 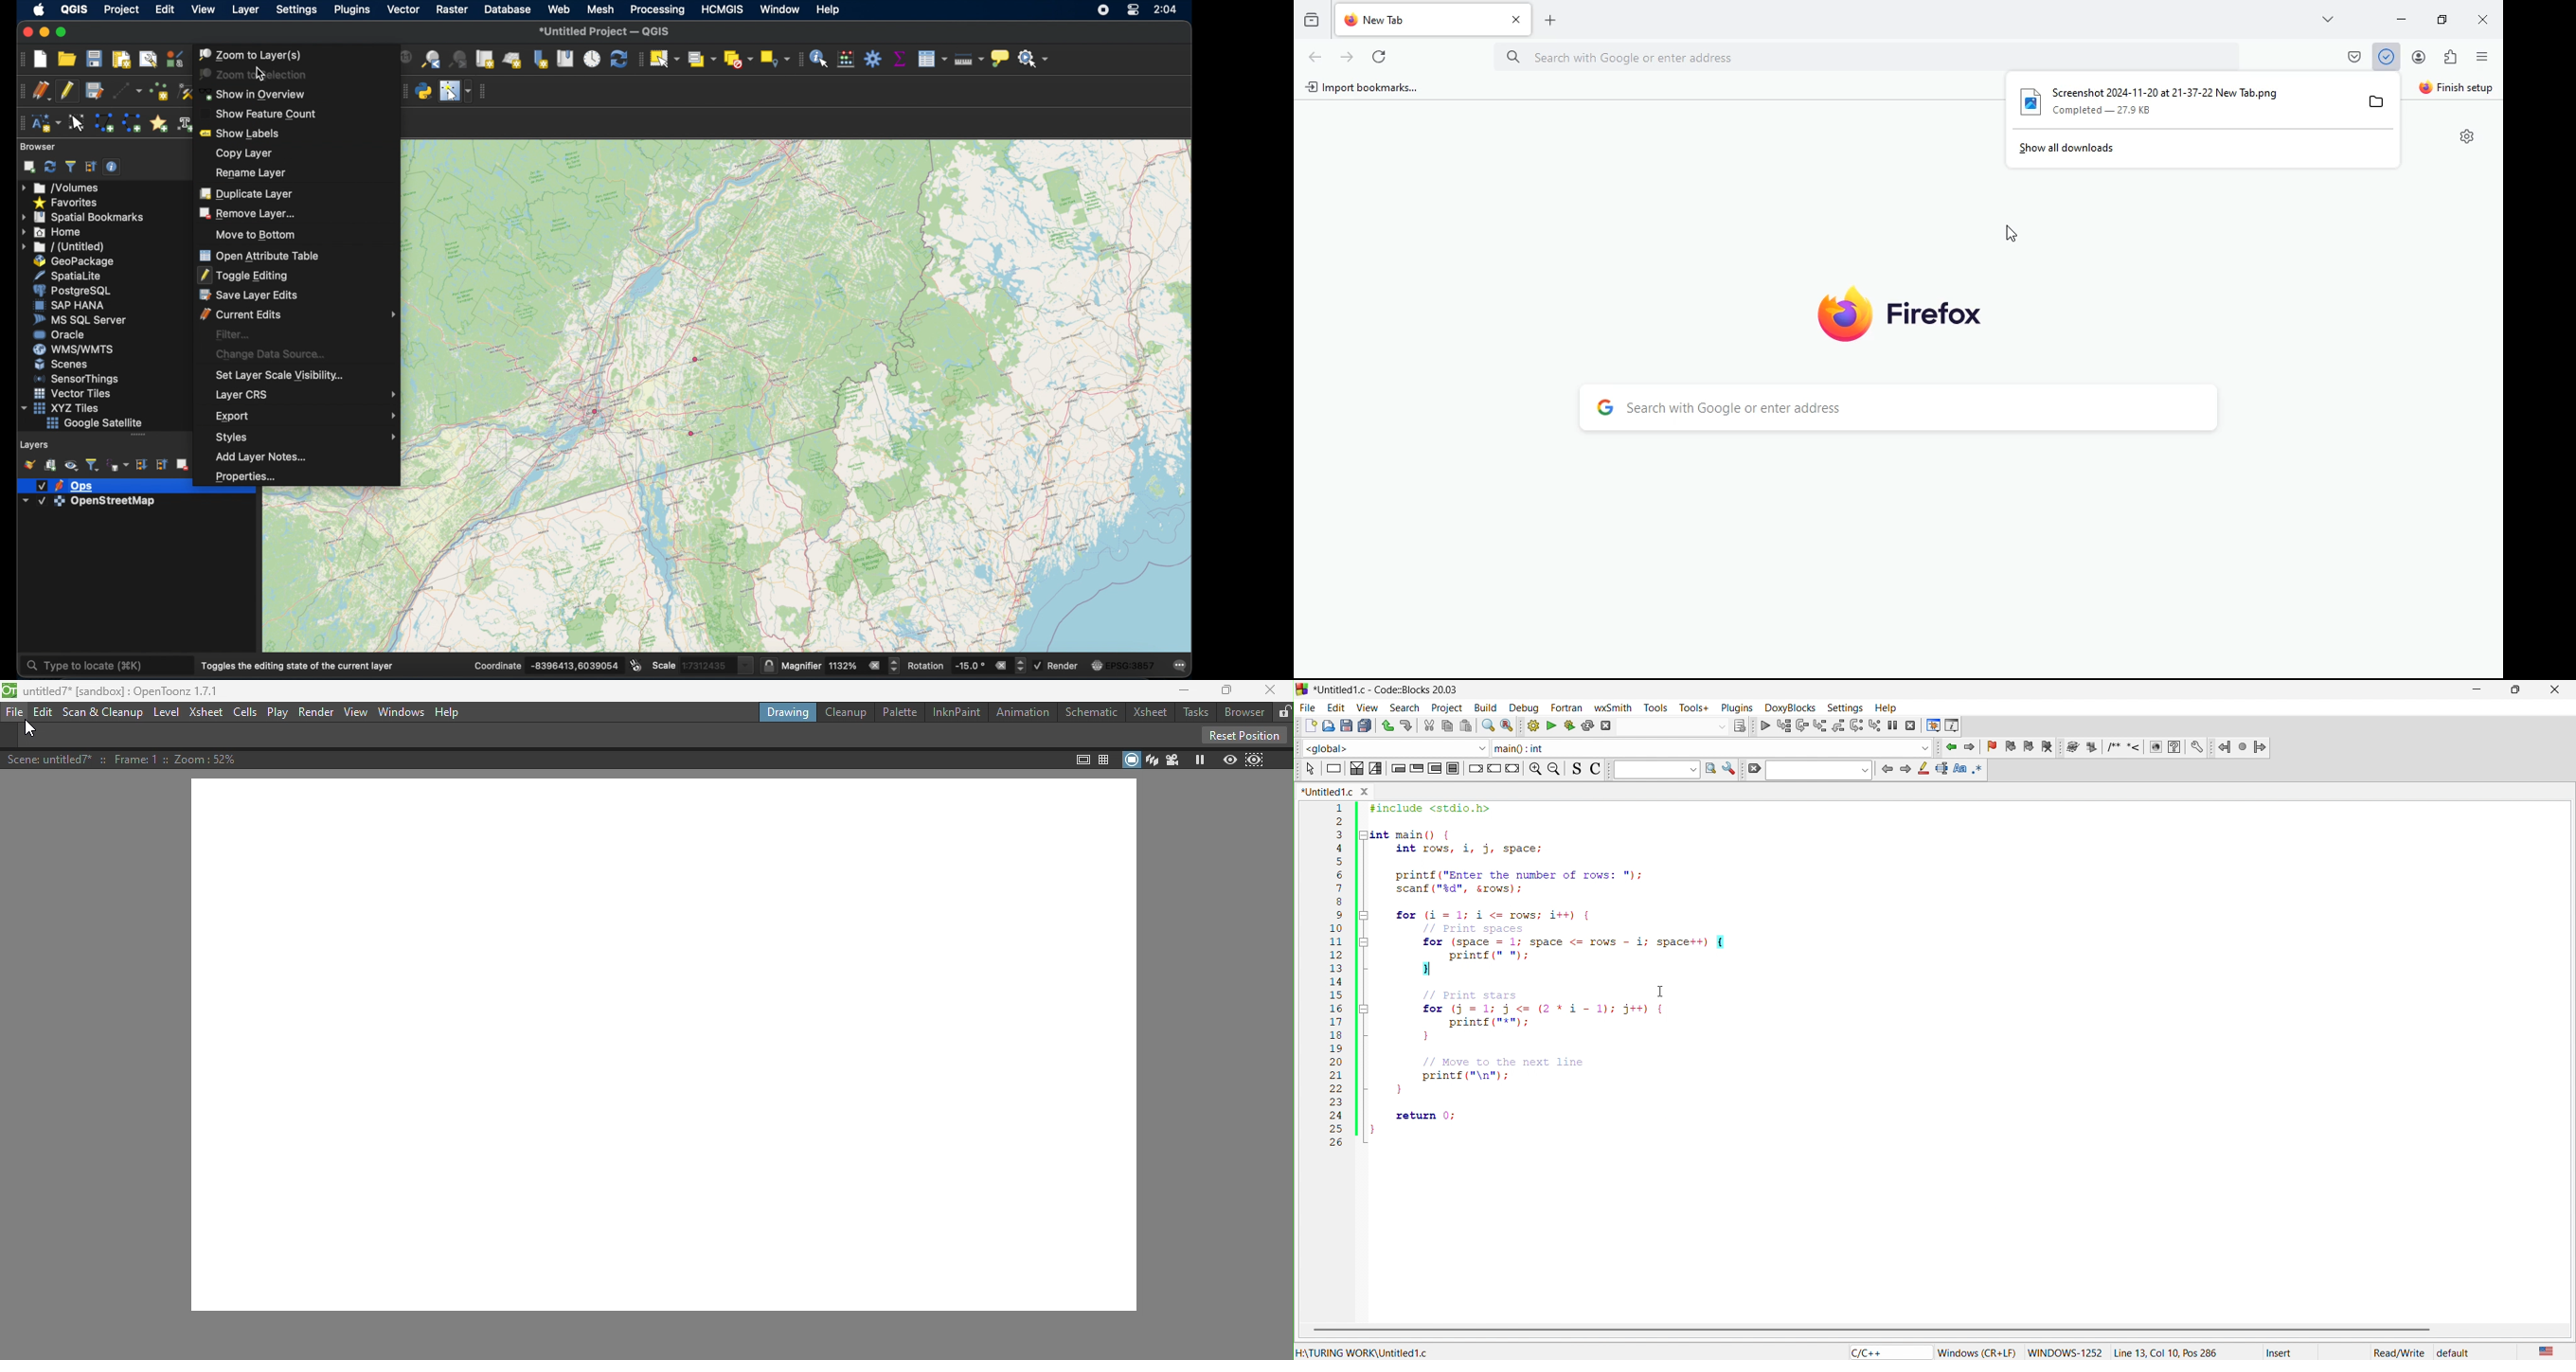 I want to click on expand all, so click(x=141, y=464).